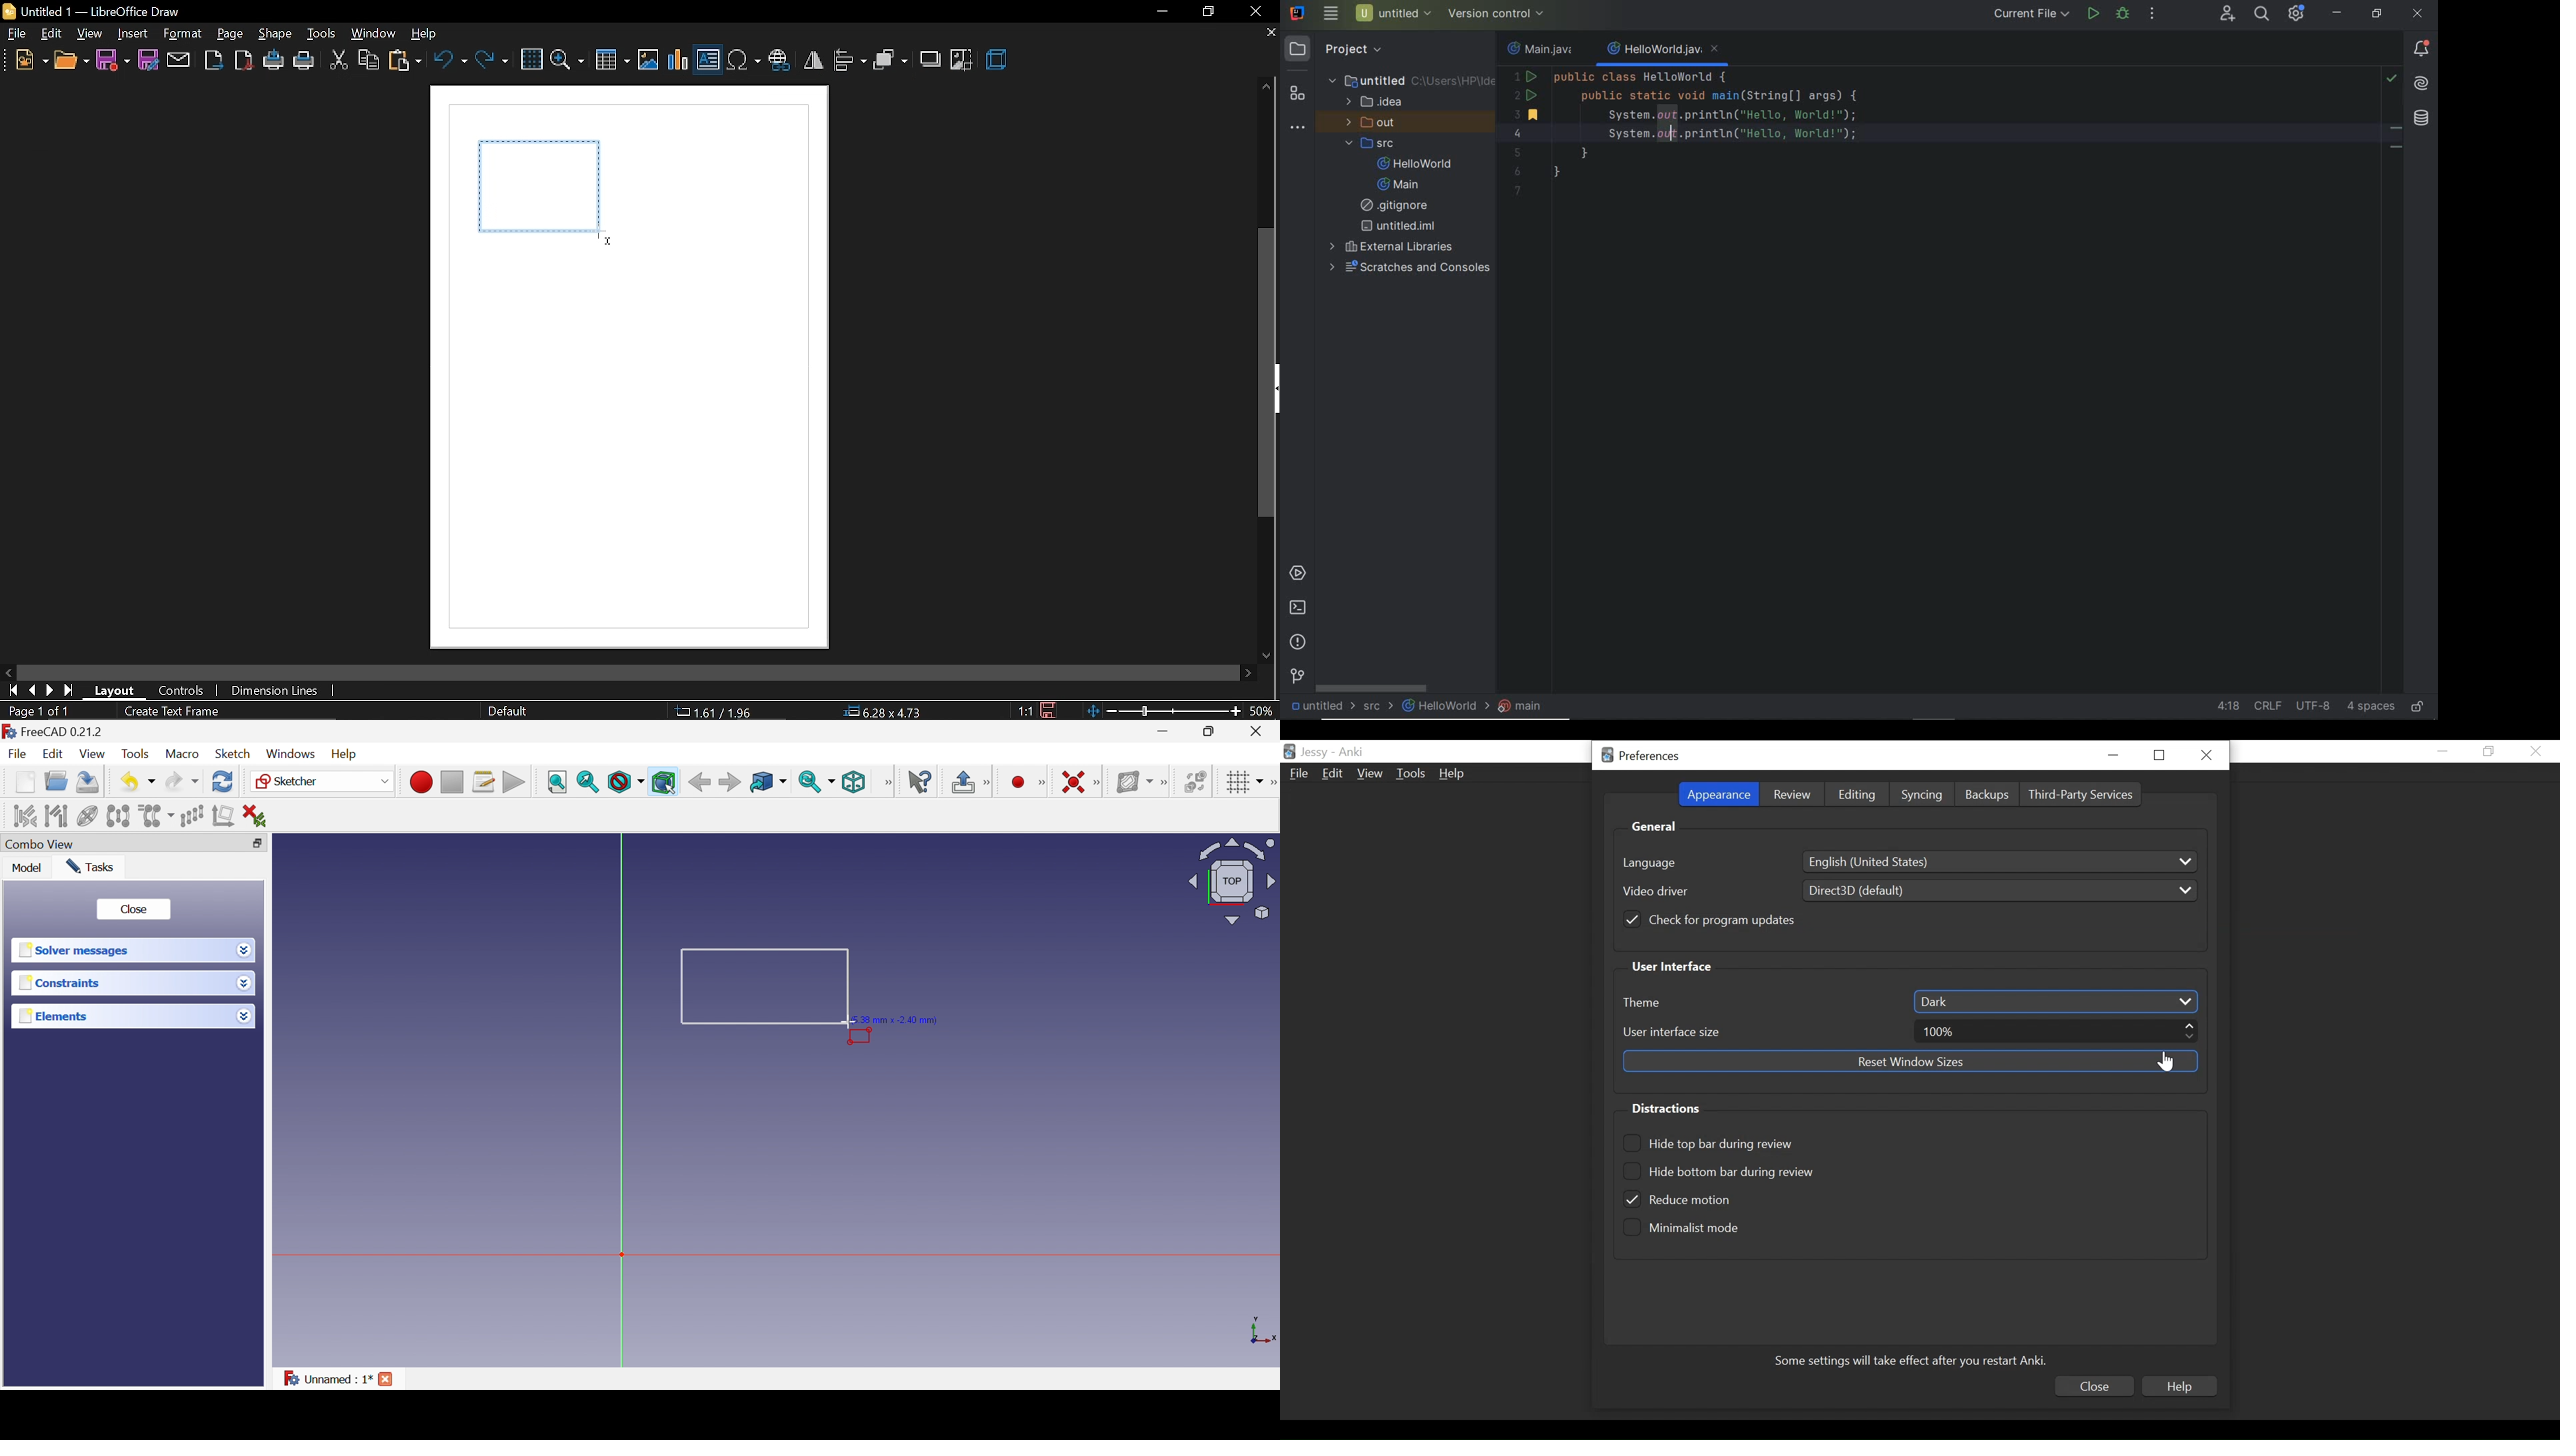 The height and width of the screenshot is (1456, 2576). What do you see at coordinates (2057, 1031) in the screenshot?
I see `100%` at bounding box center [2057, 1031].